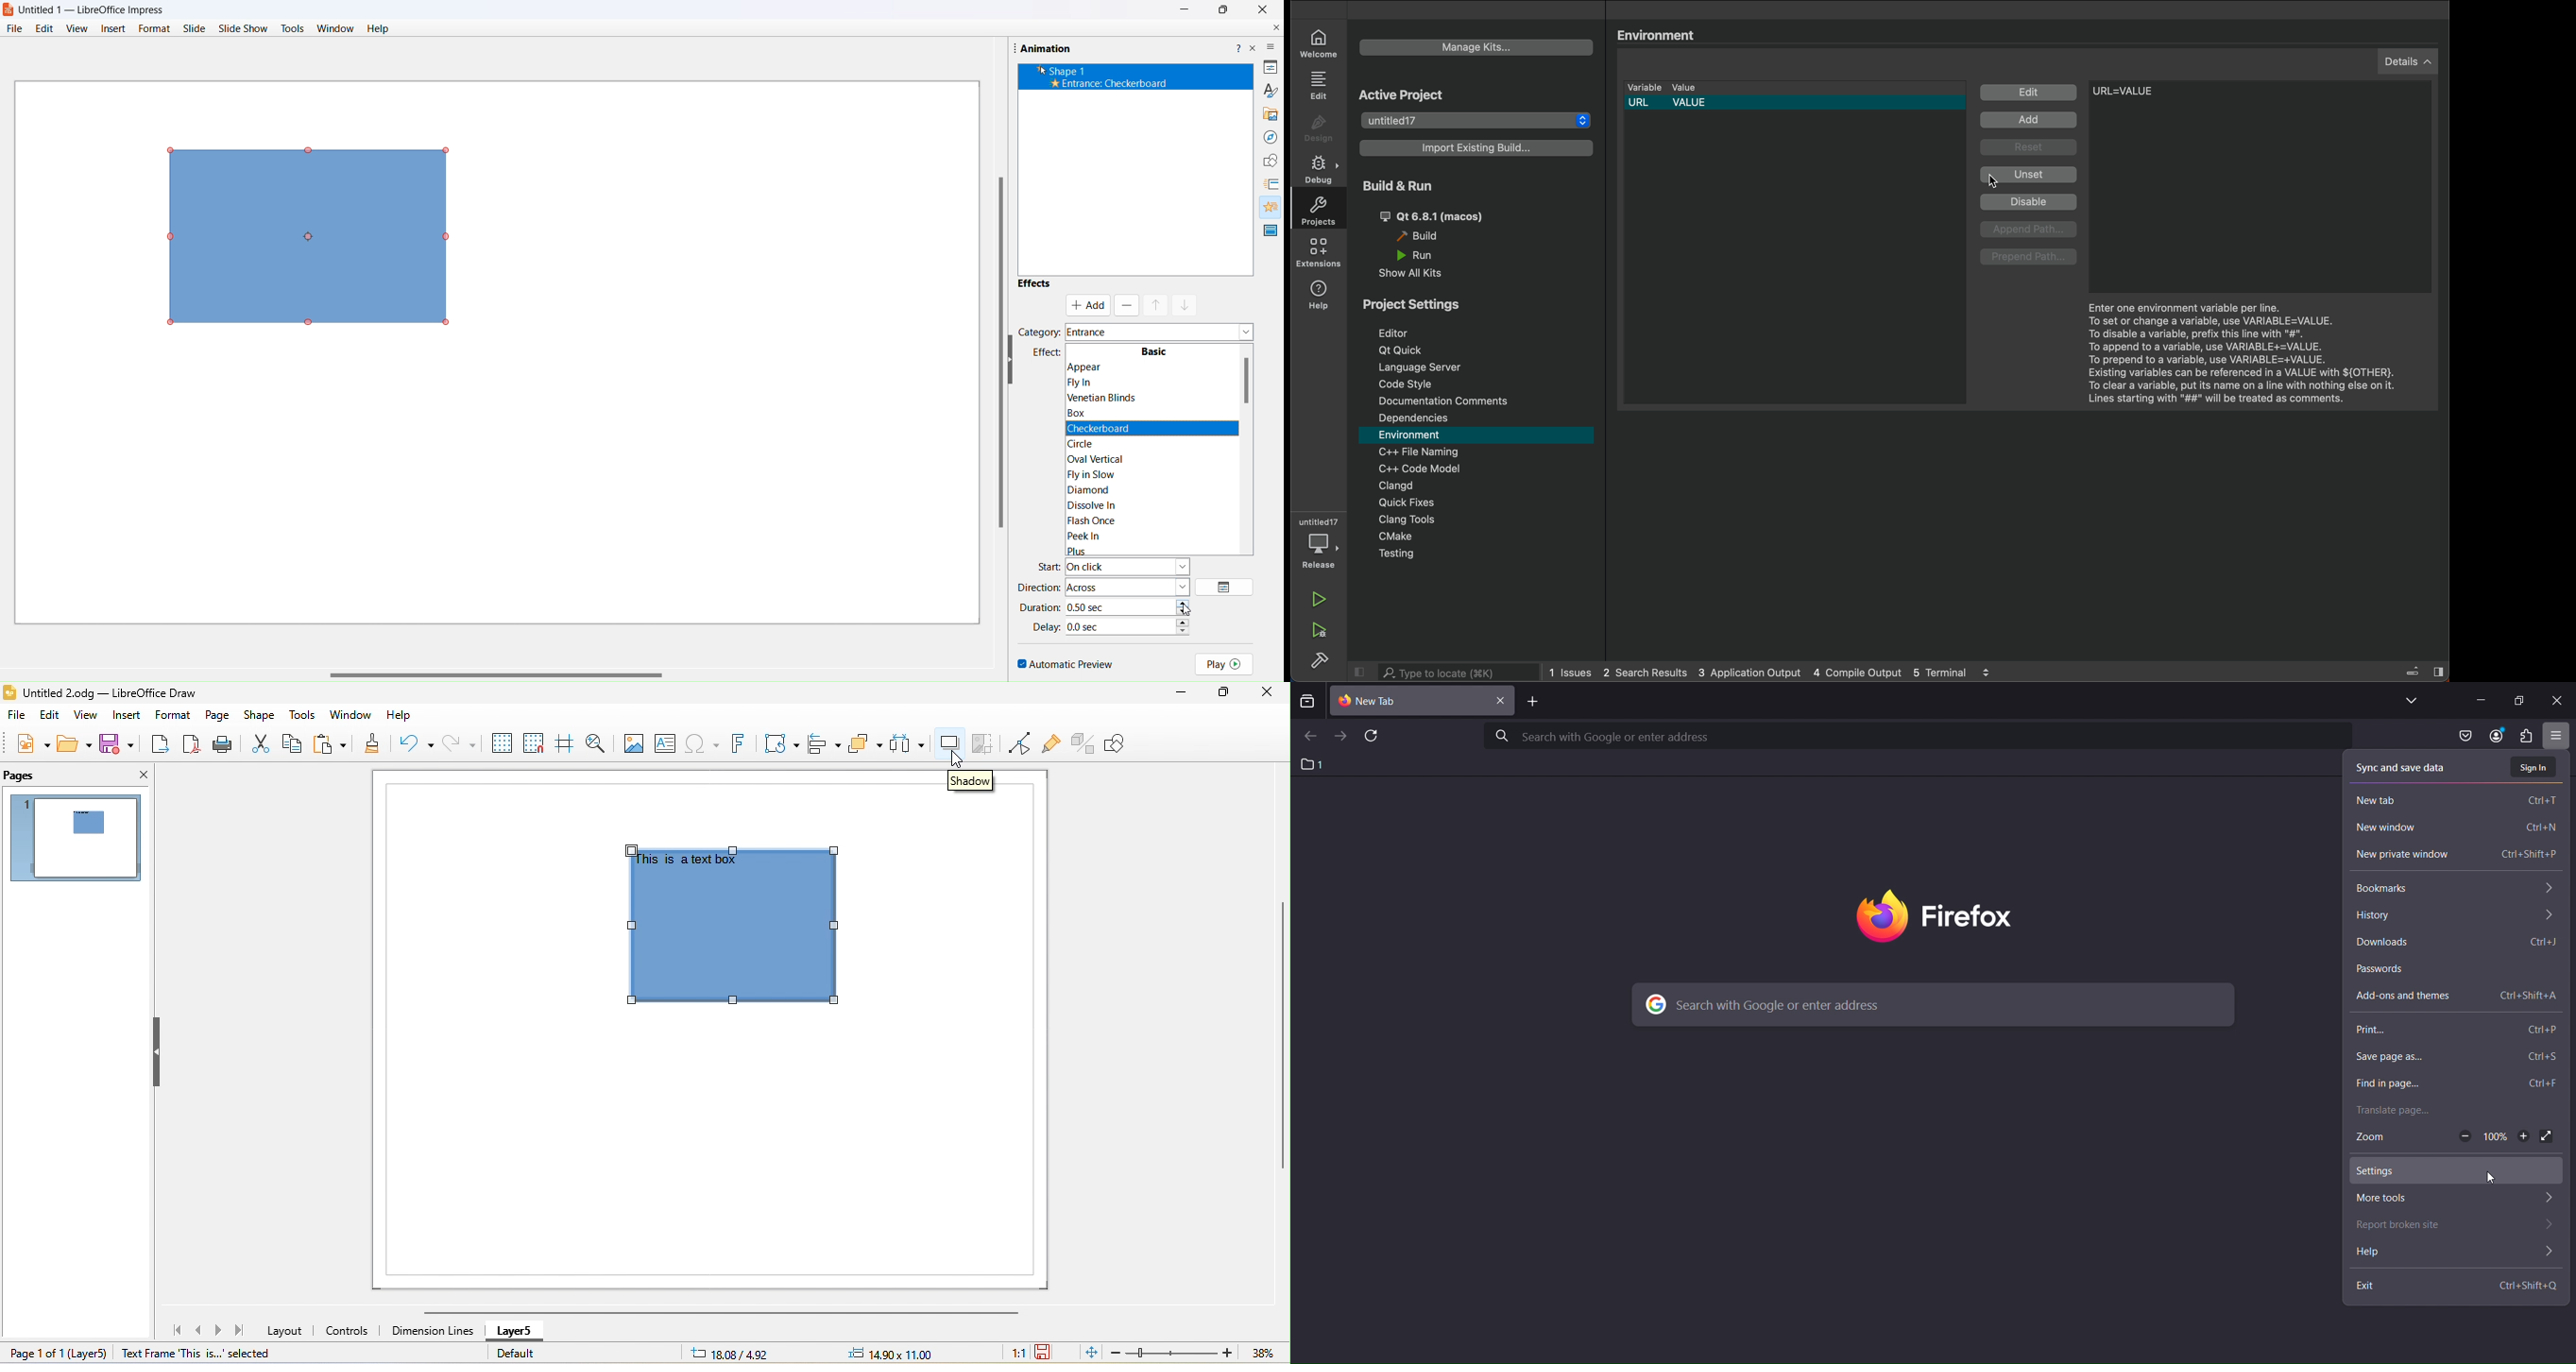 The width and height of the screenshot is (2576, 1372). What do you see at coordinates (1272, 184) in the screenshot?
I see `slide transition` at bounding box center [1272, 184].